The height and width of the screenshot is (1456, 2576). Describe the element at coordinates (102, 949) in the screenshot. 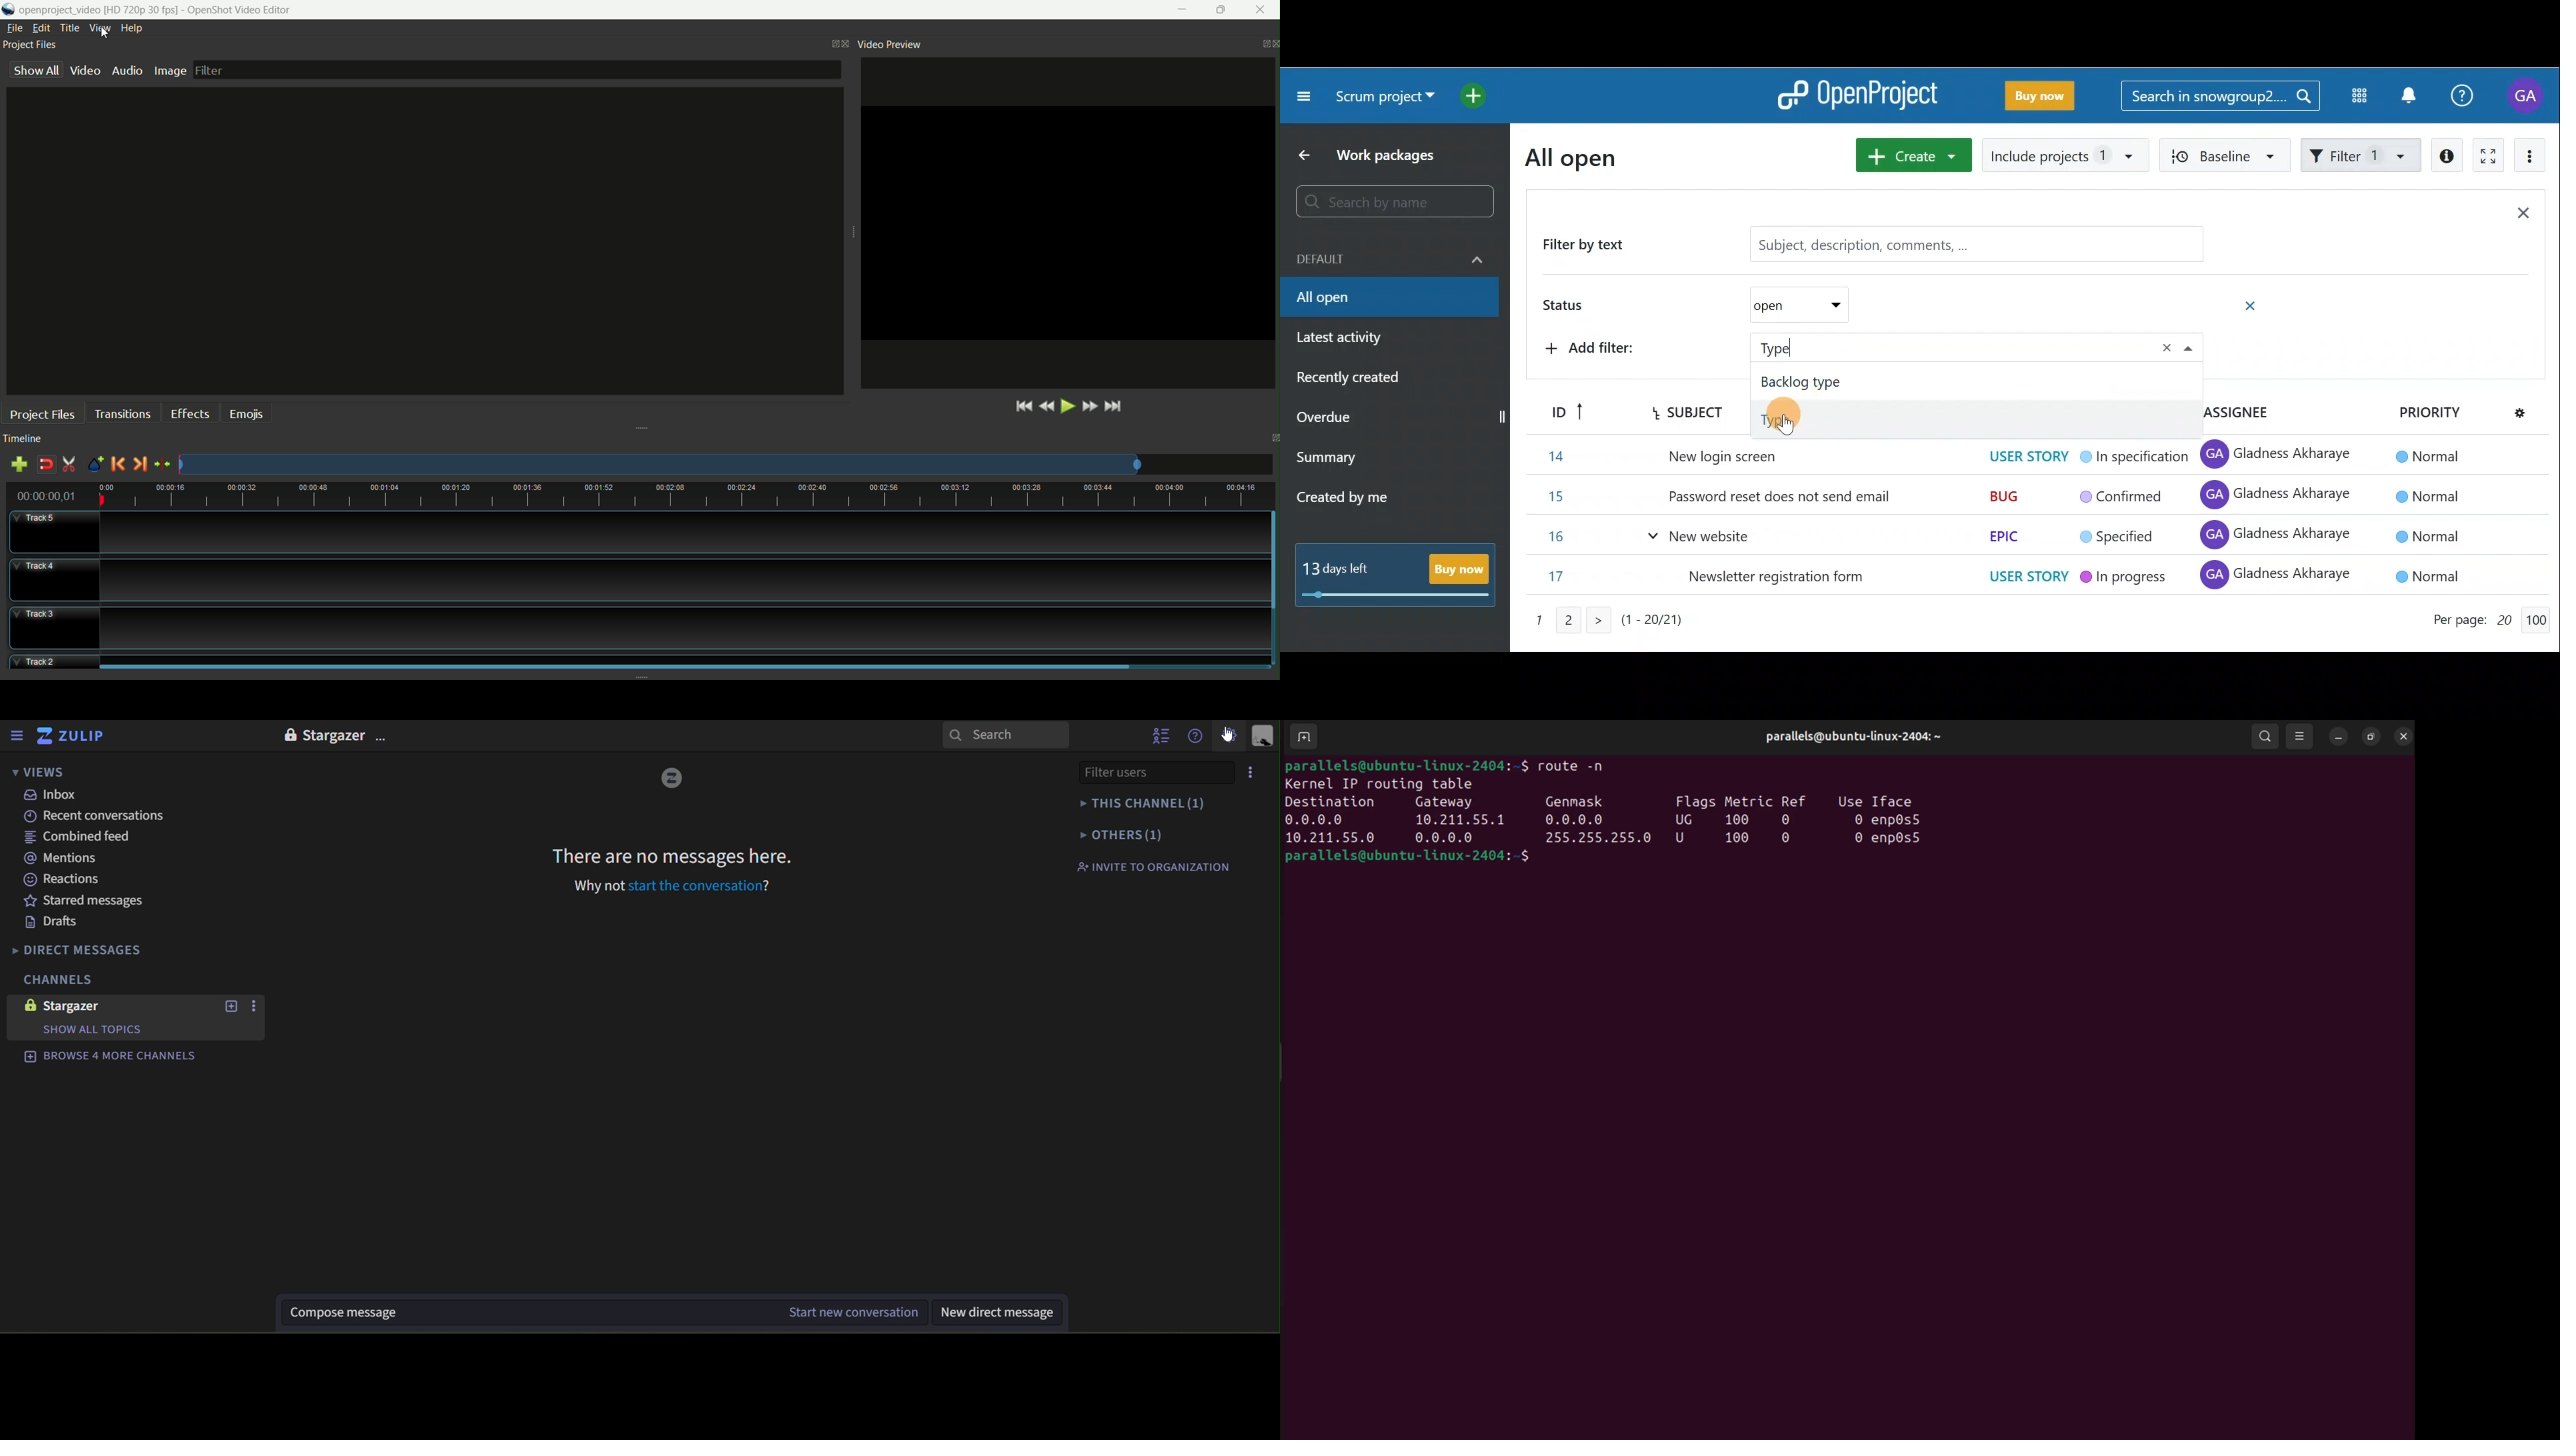

I see `direct messages` at that location.